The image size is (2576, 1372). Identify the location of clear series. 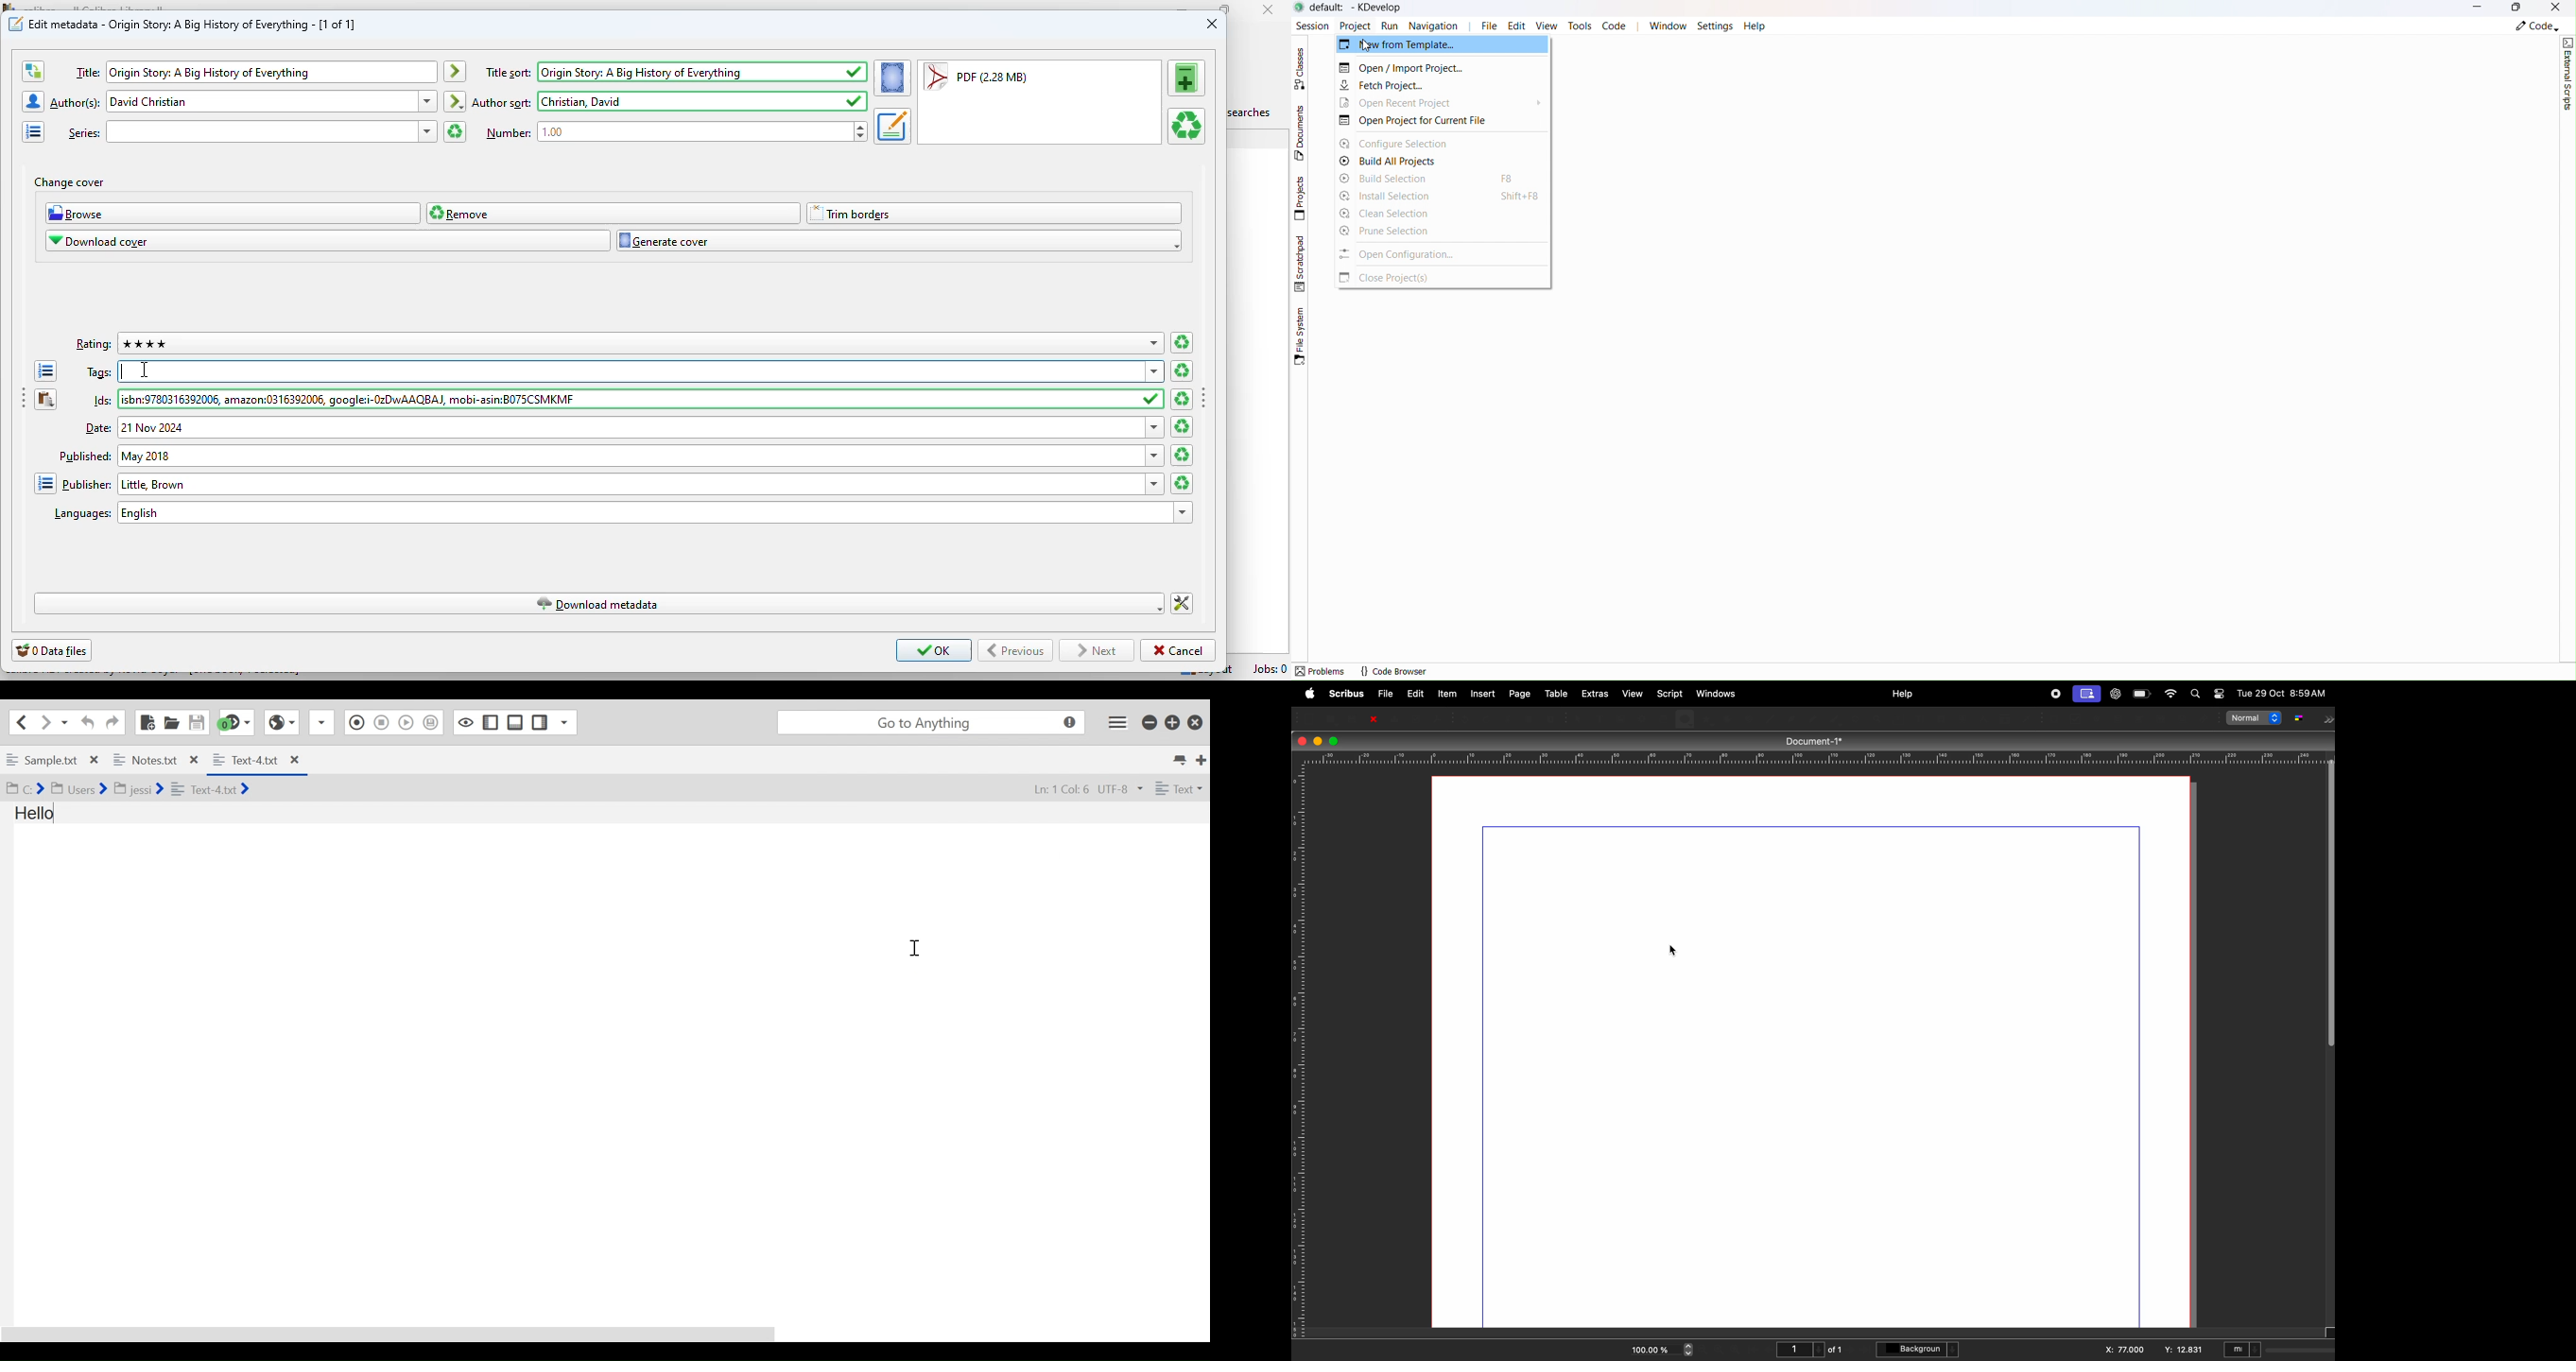
(455, 131).